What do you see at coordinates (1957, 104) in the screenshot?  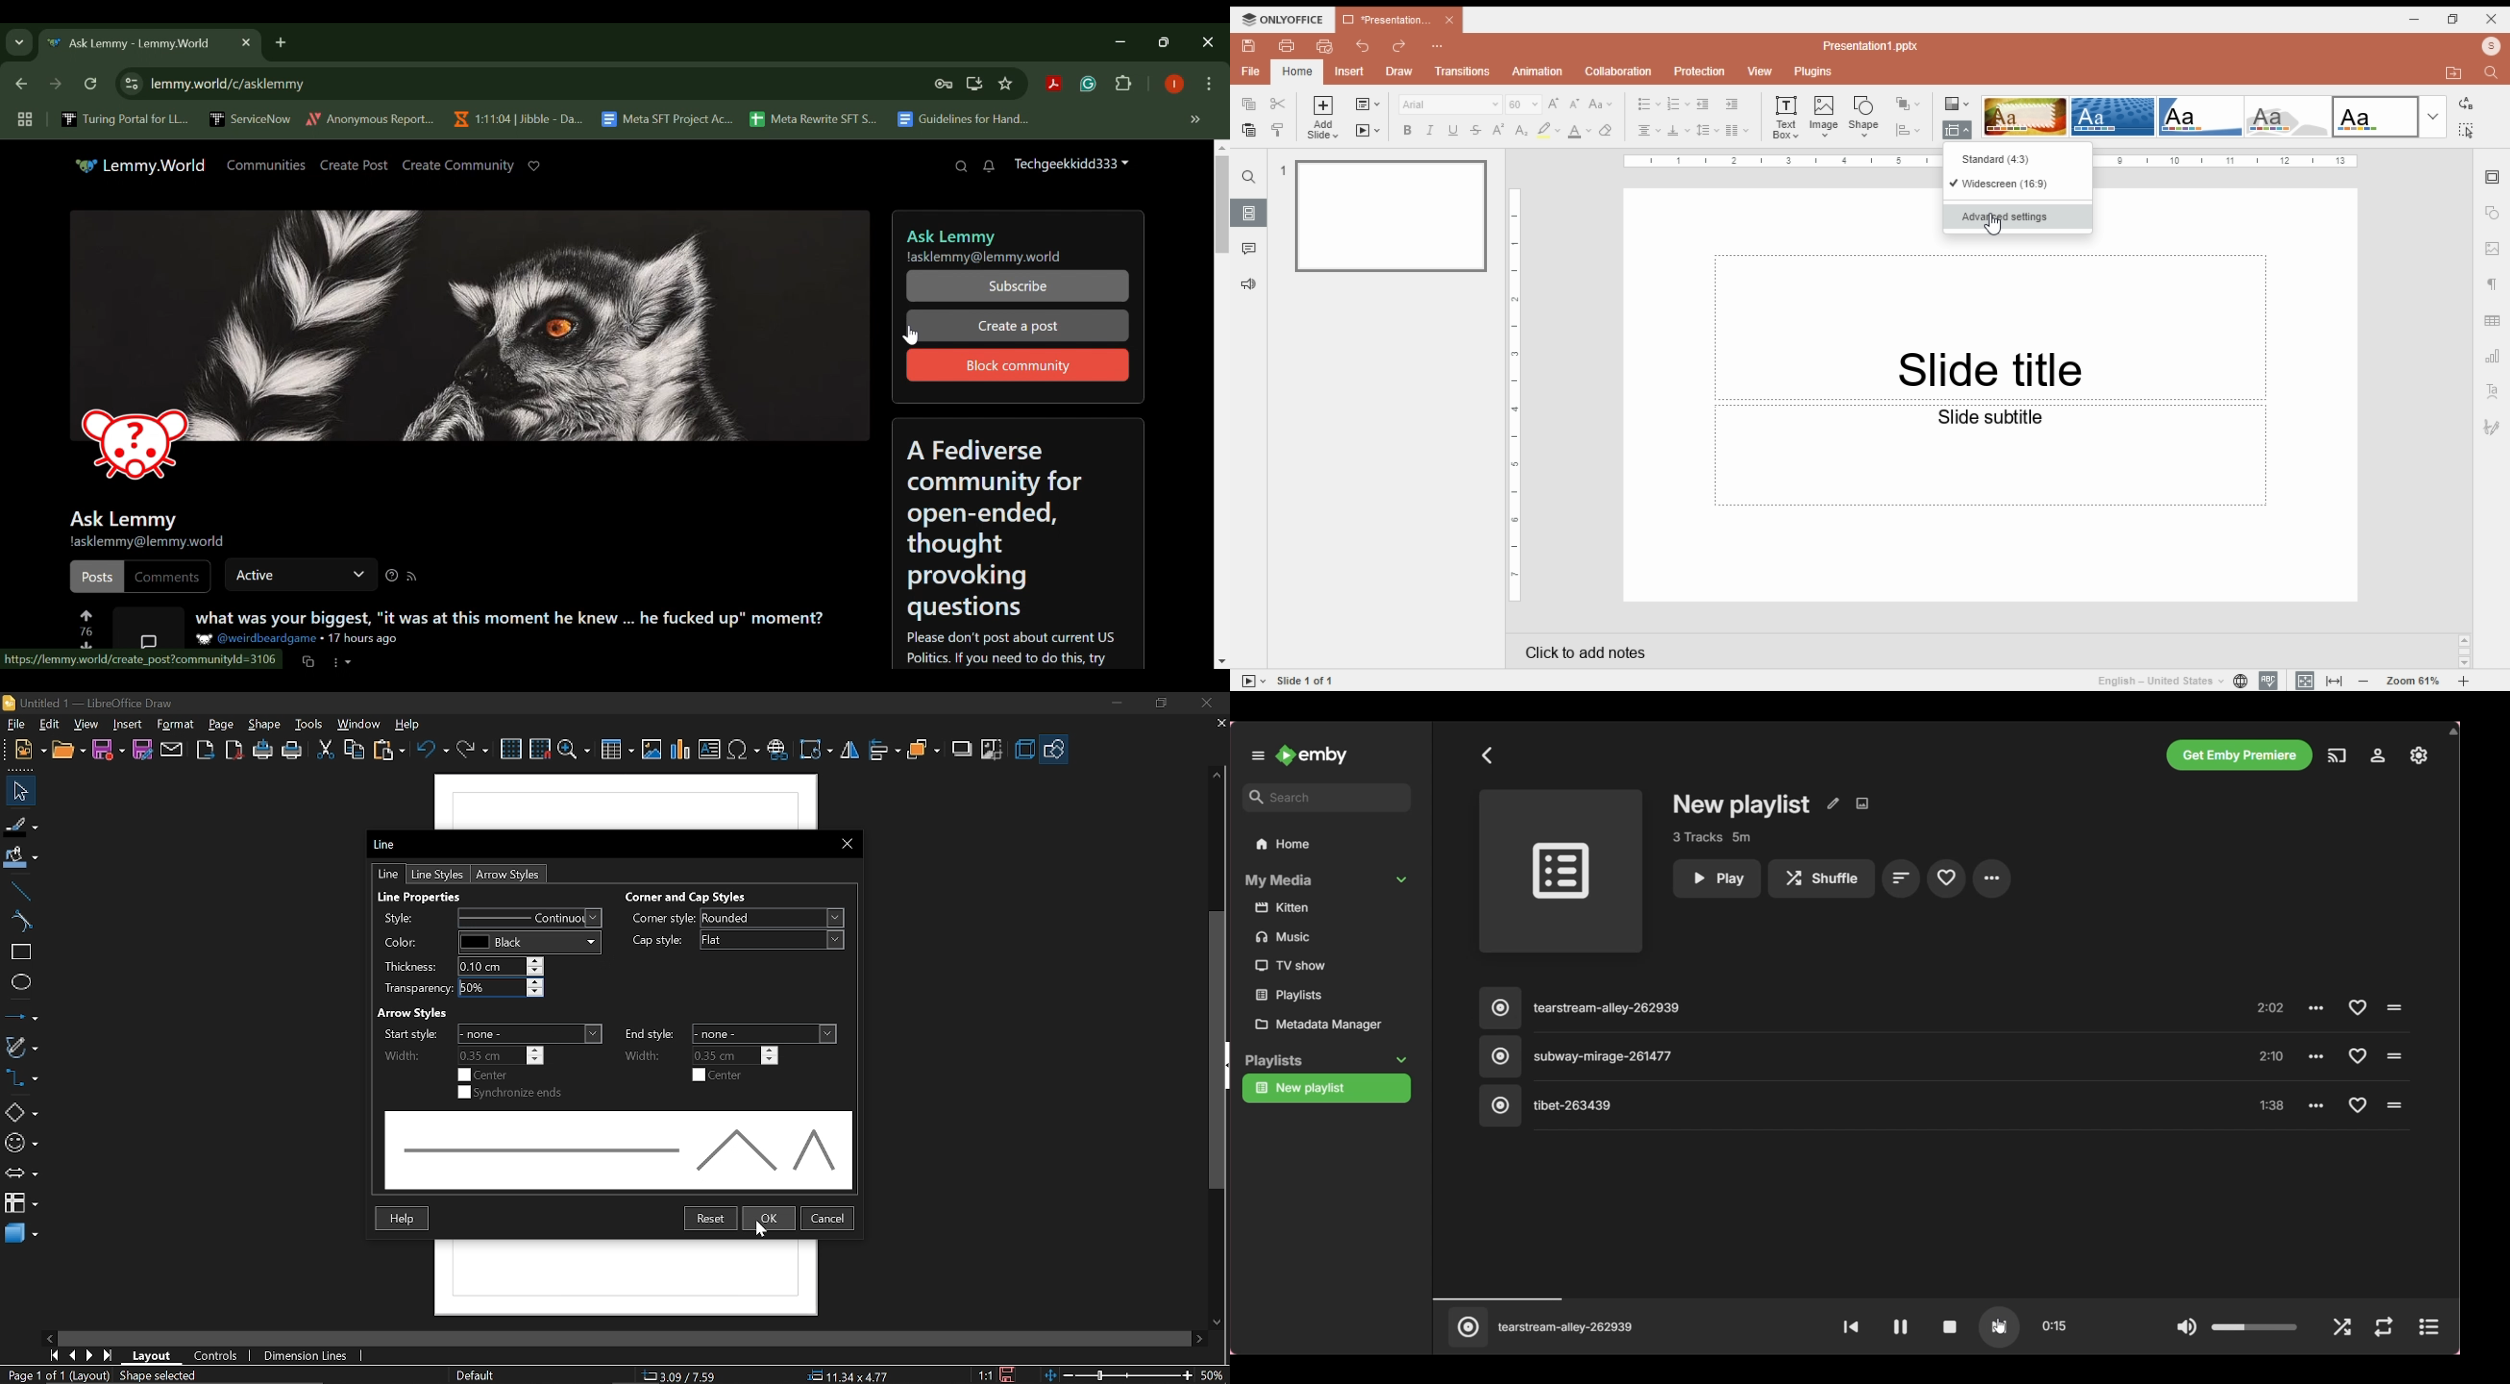 I see `change color theme` at bounding box center [1957, 104].